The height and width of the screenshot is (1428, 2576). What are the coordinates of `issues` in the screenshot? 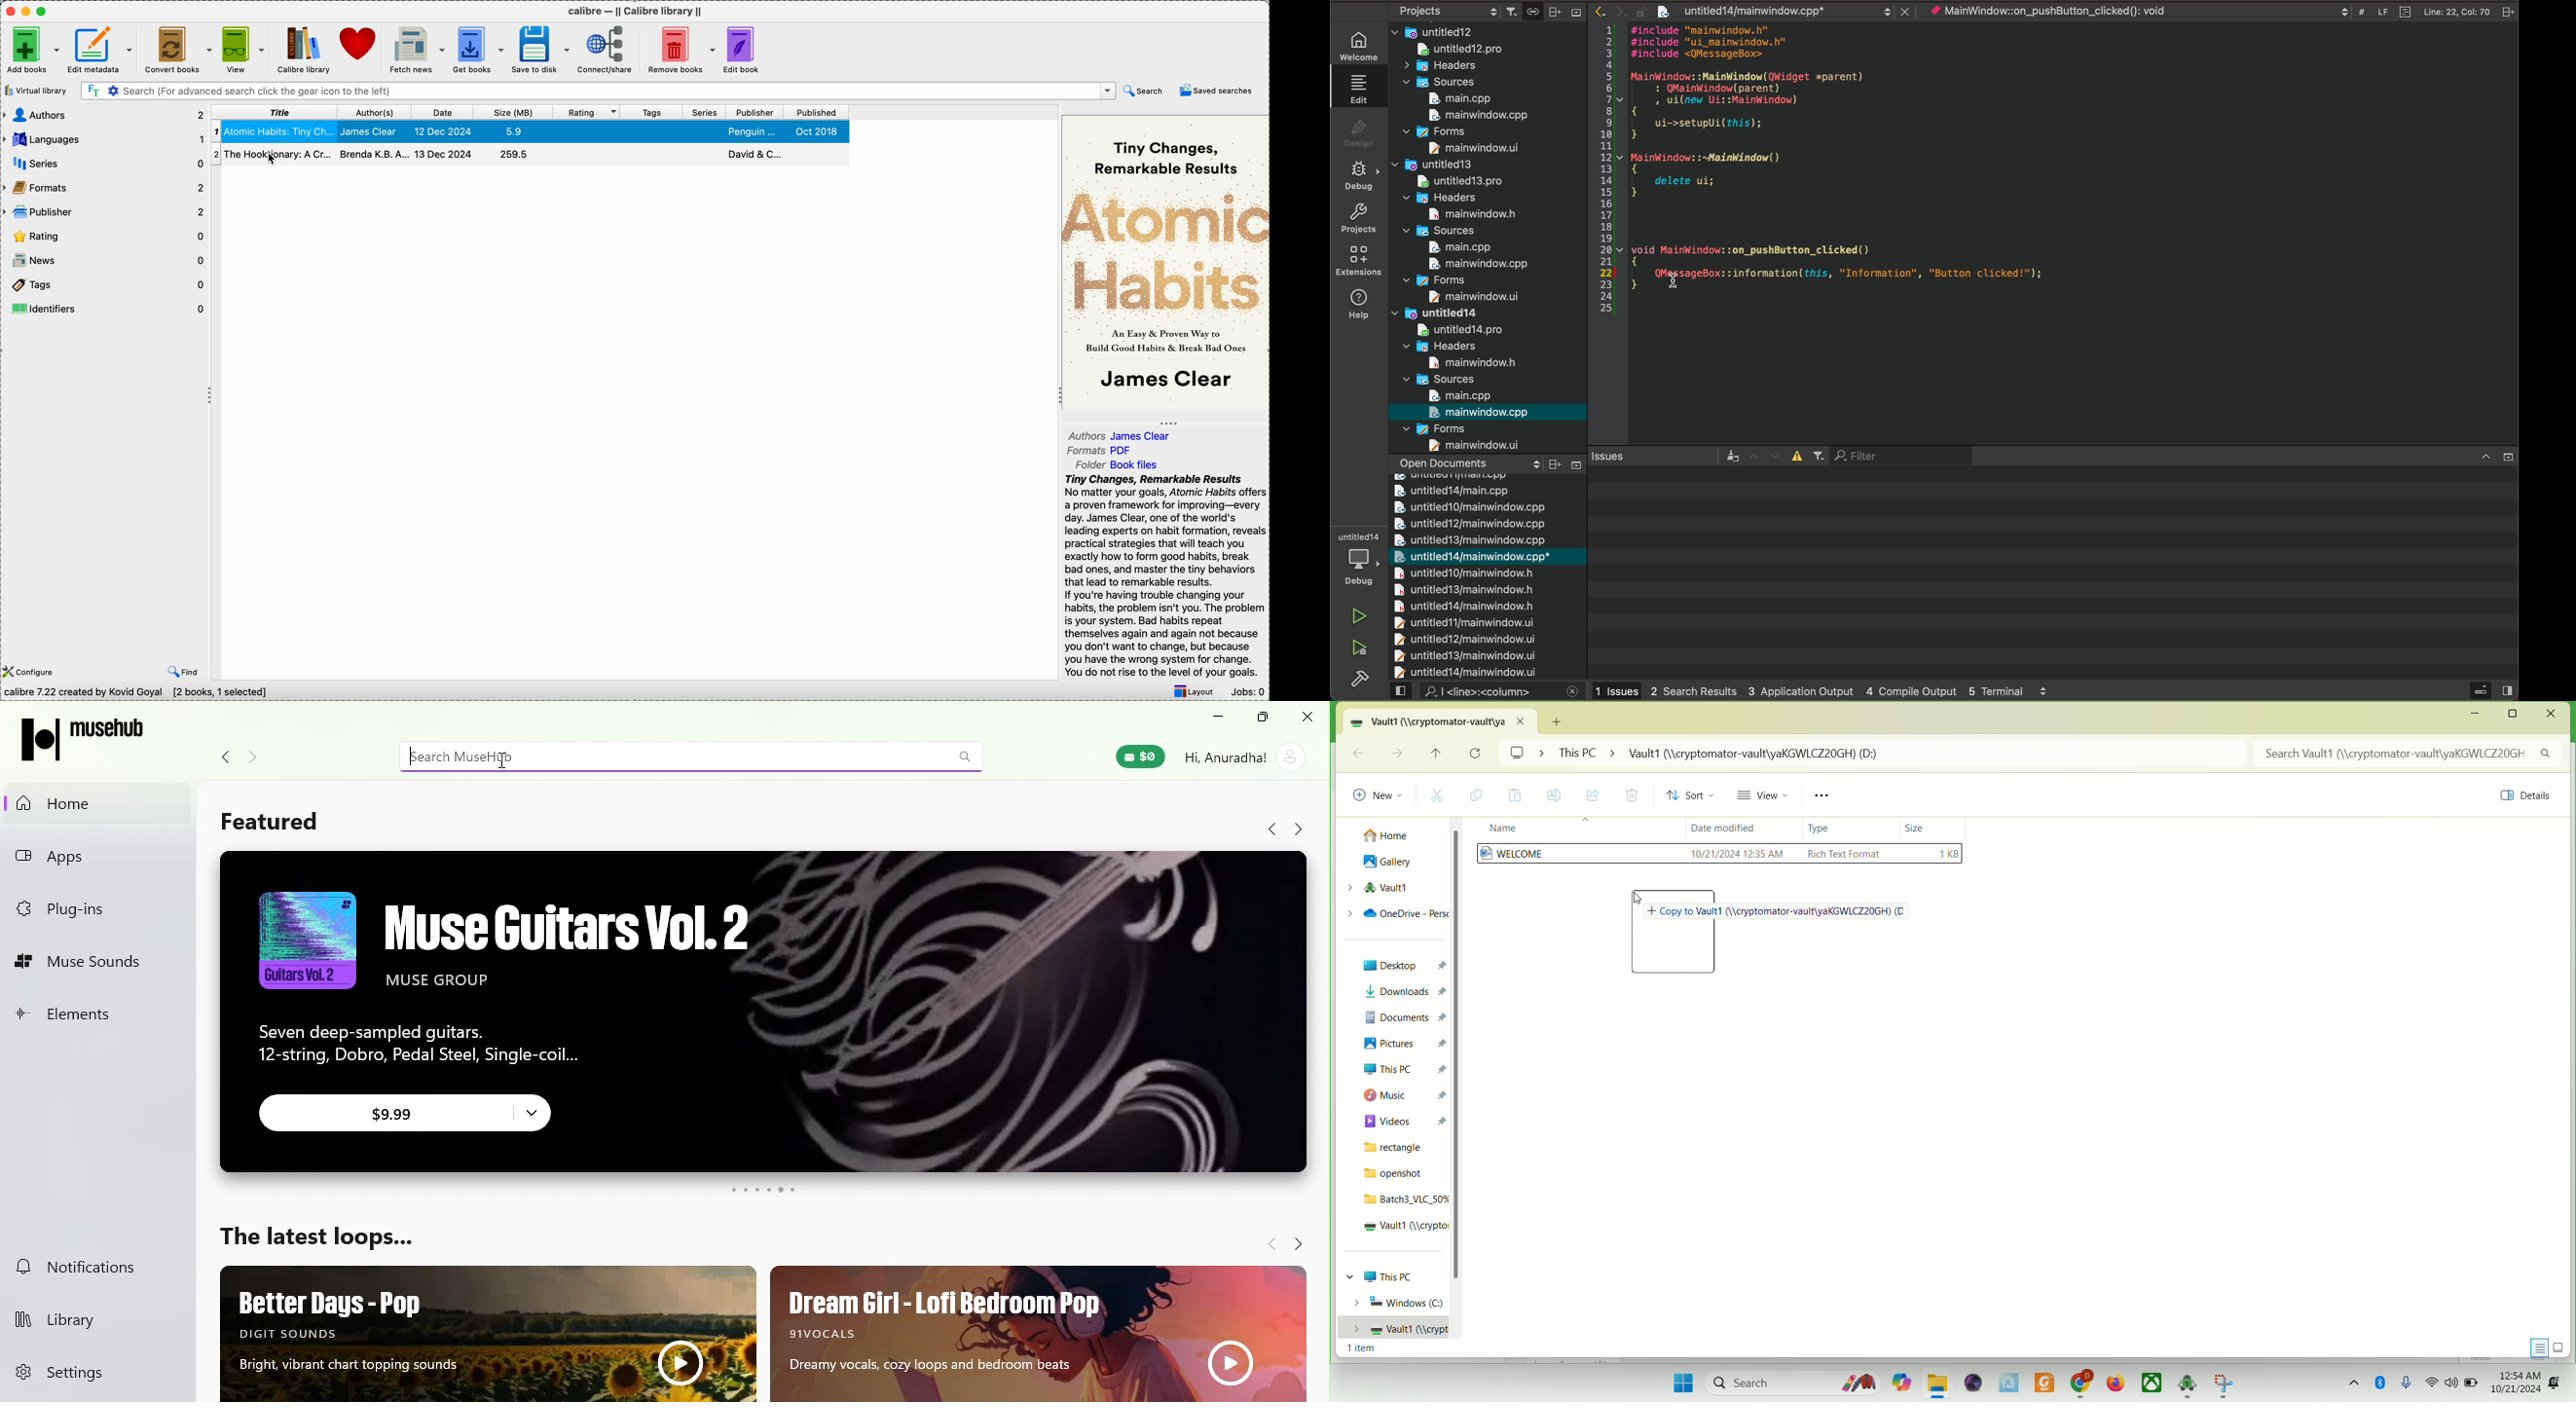 It's located at (1666, 455).